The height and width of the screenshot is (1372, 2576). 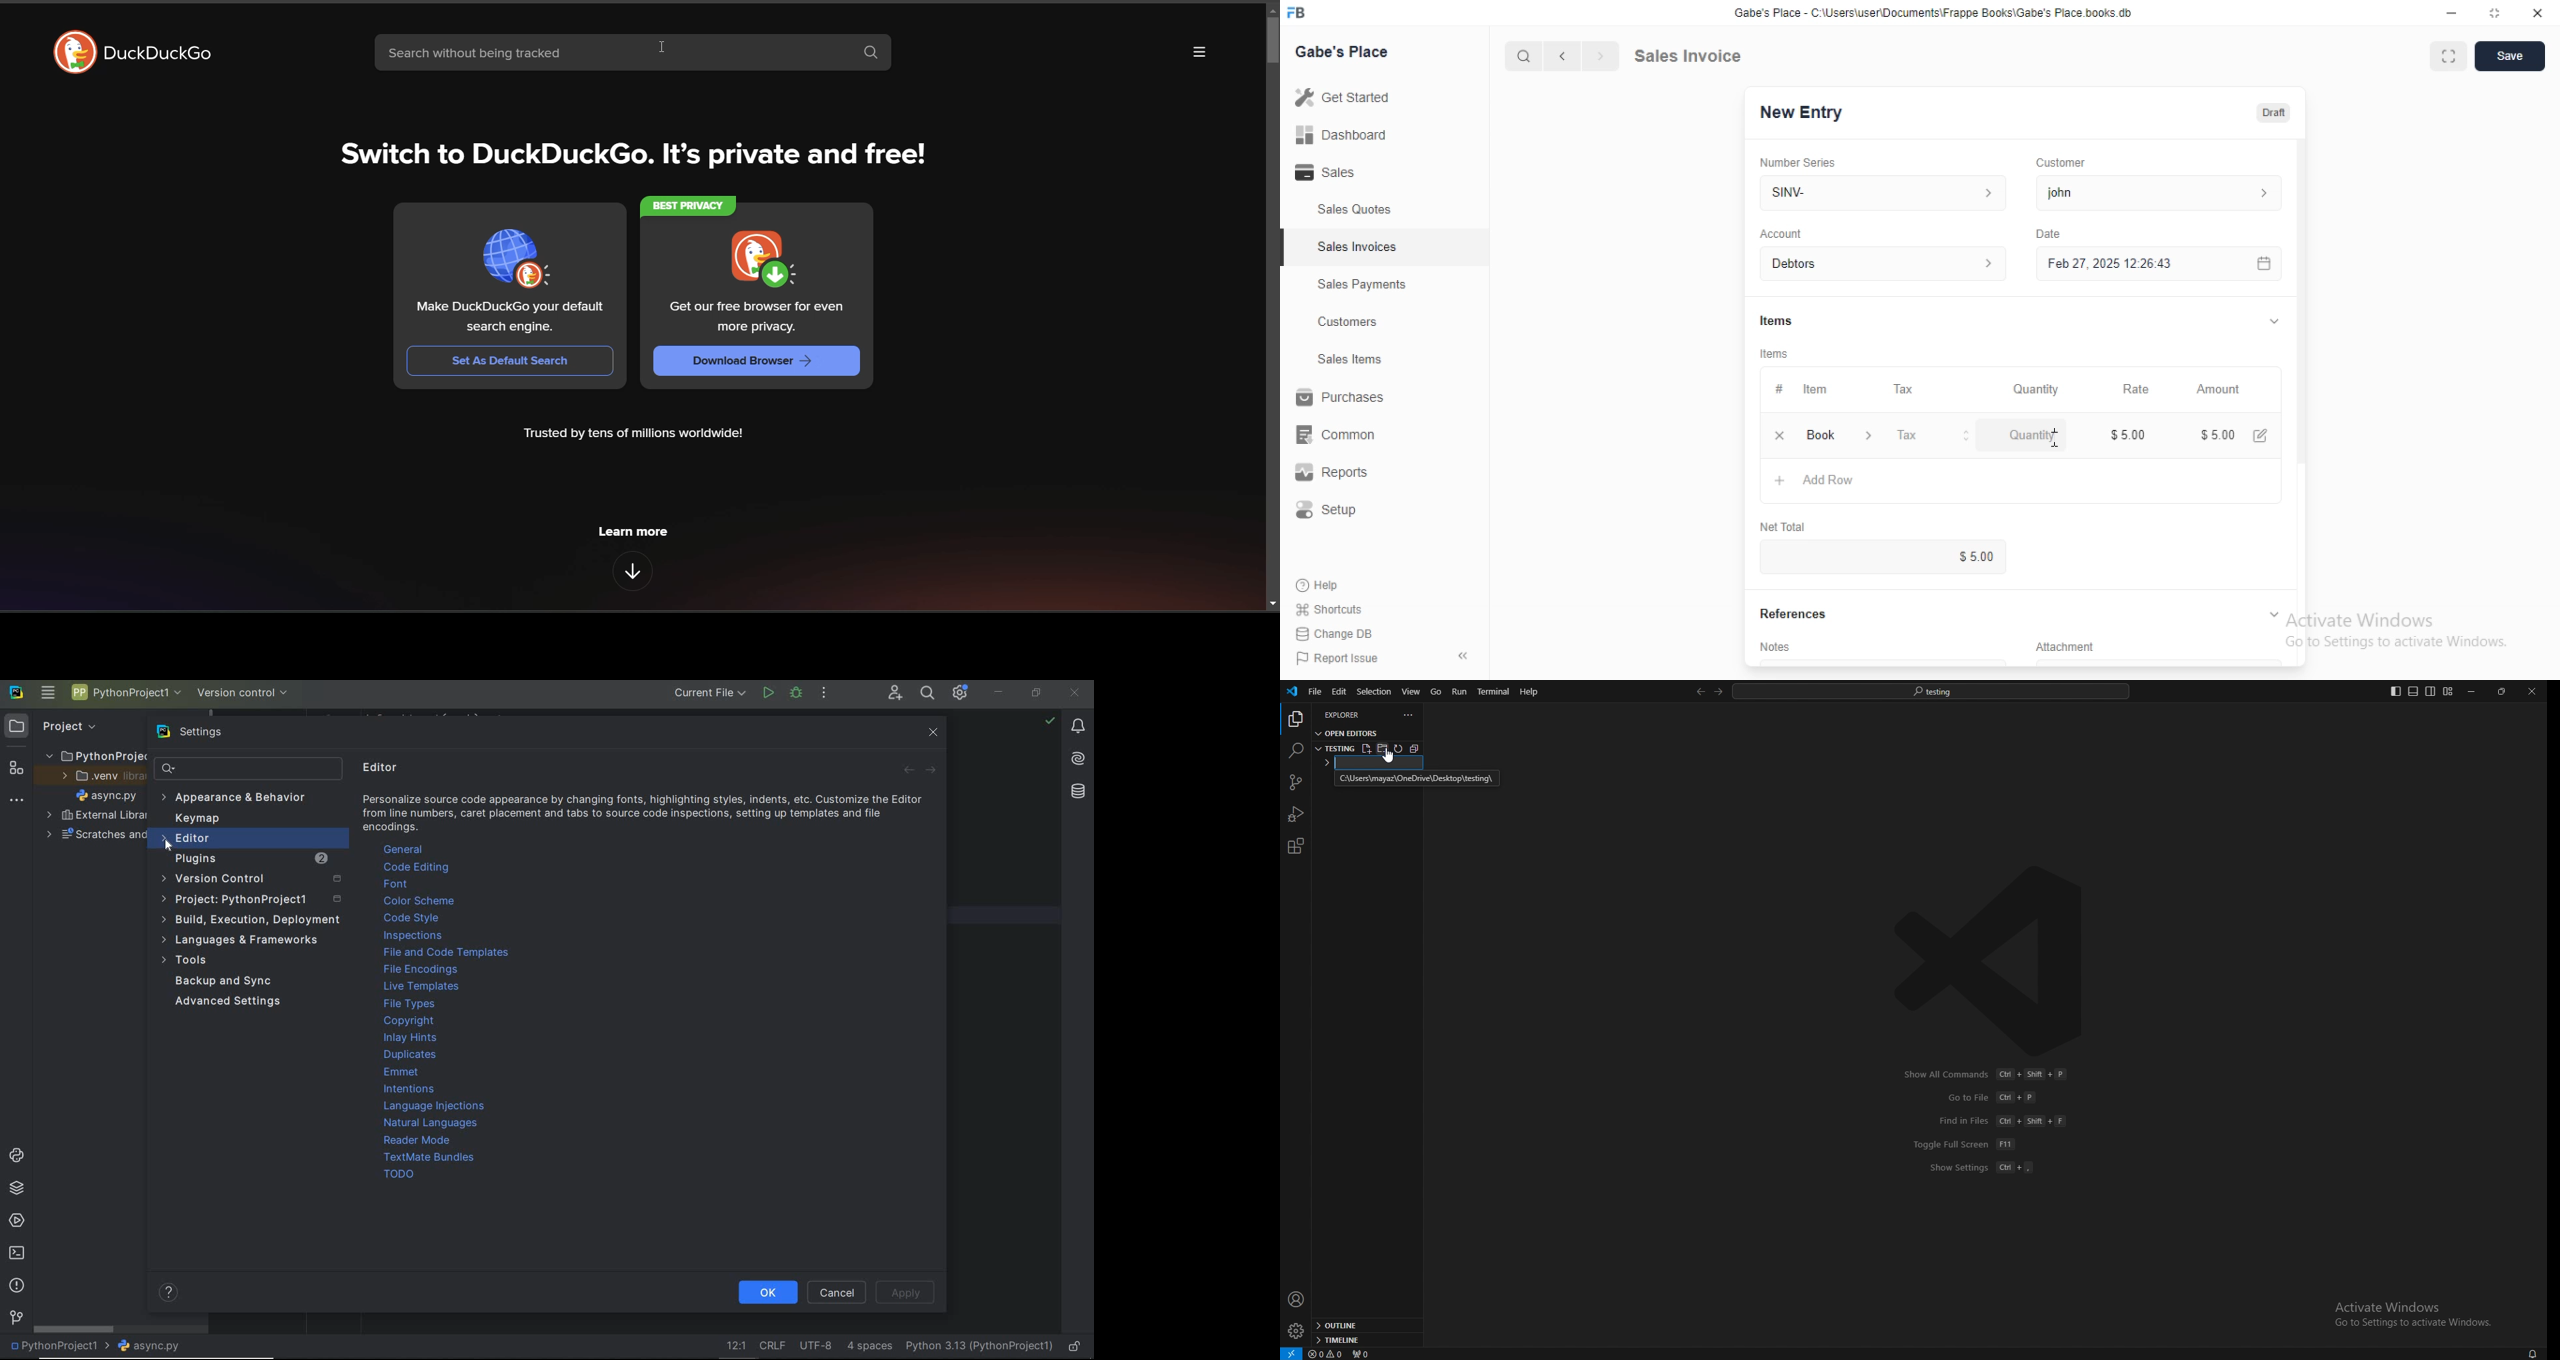 I want to click on Report Issue, so click(x=1341, y=660).